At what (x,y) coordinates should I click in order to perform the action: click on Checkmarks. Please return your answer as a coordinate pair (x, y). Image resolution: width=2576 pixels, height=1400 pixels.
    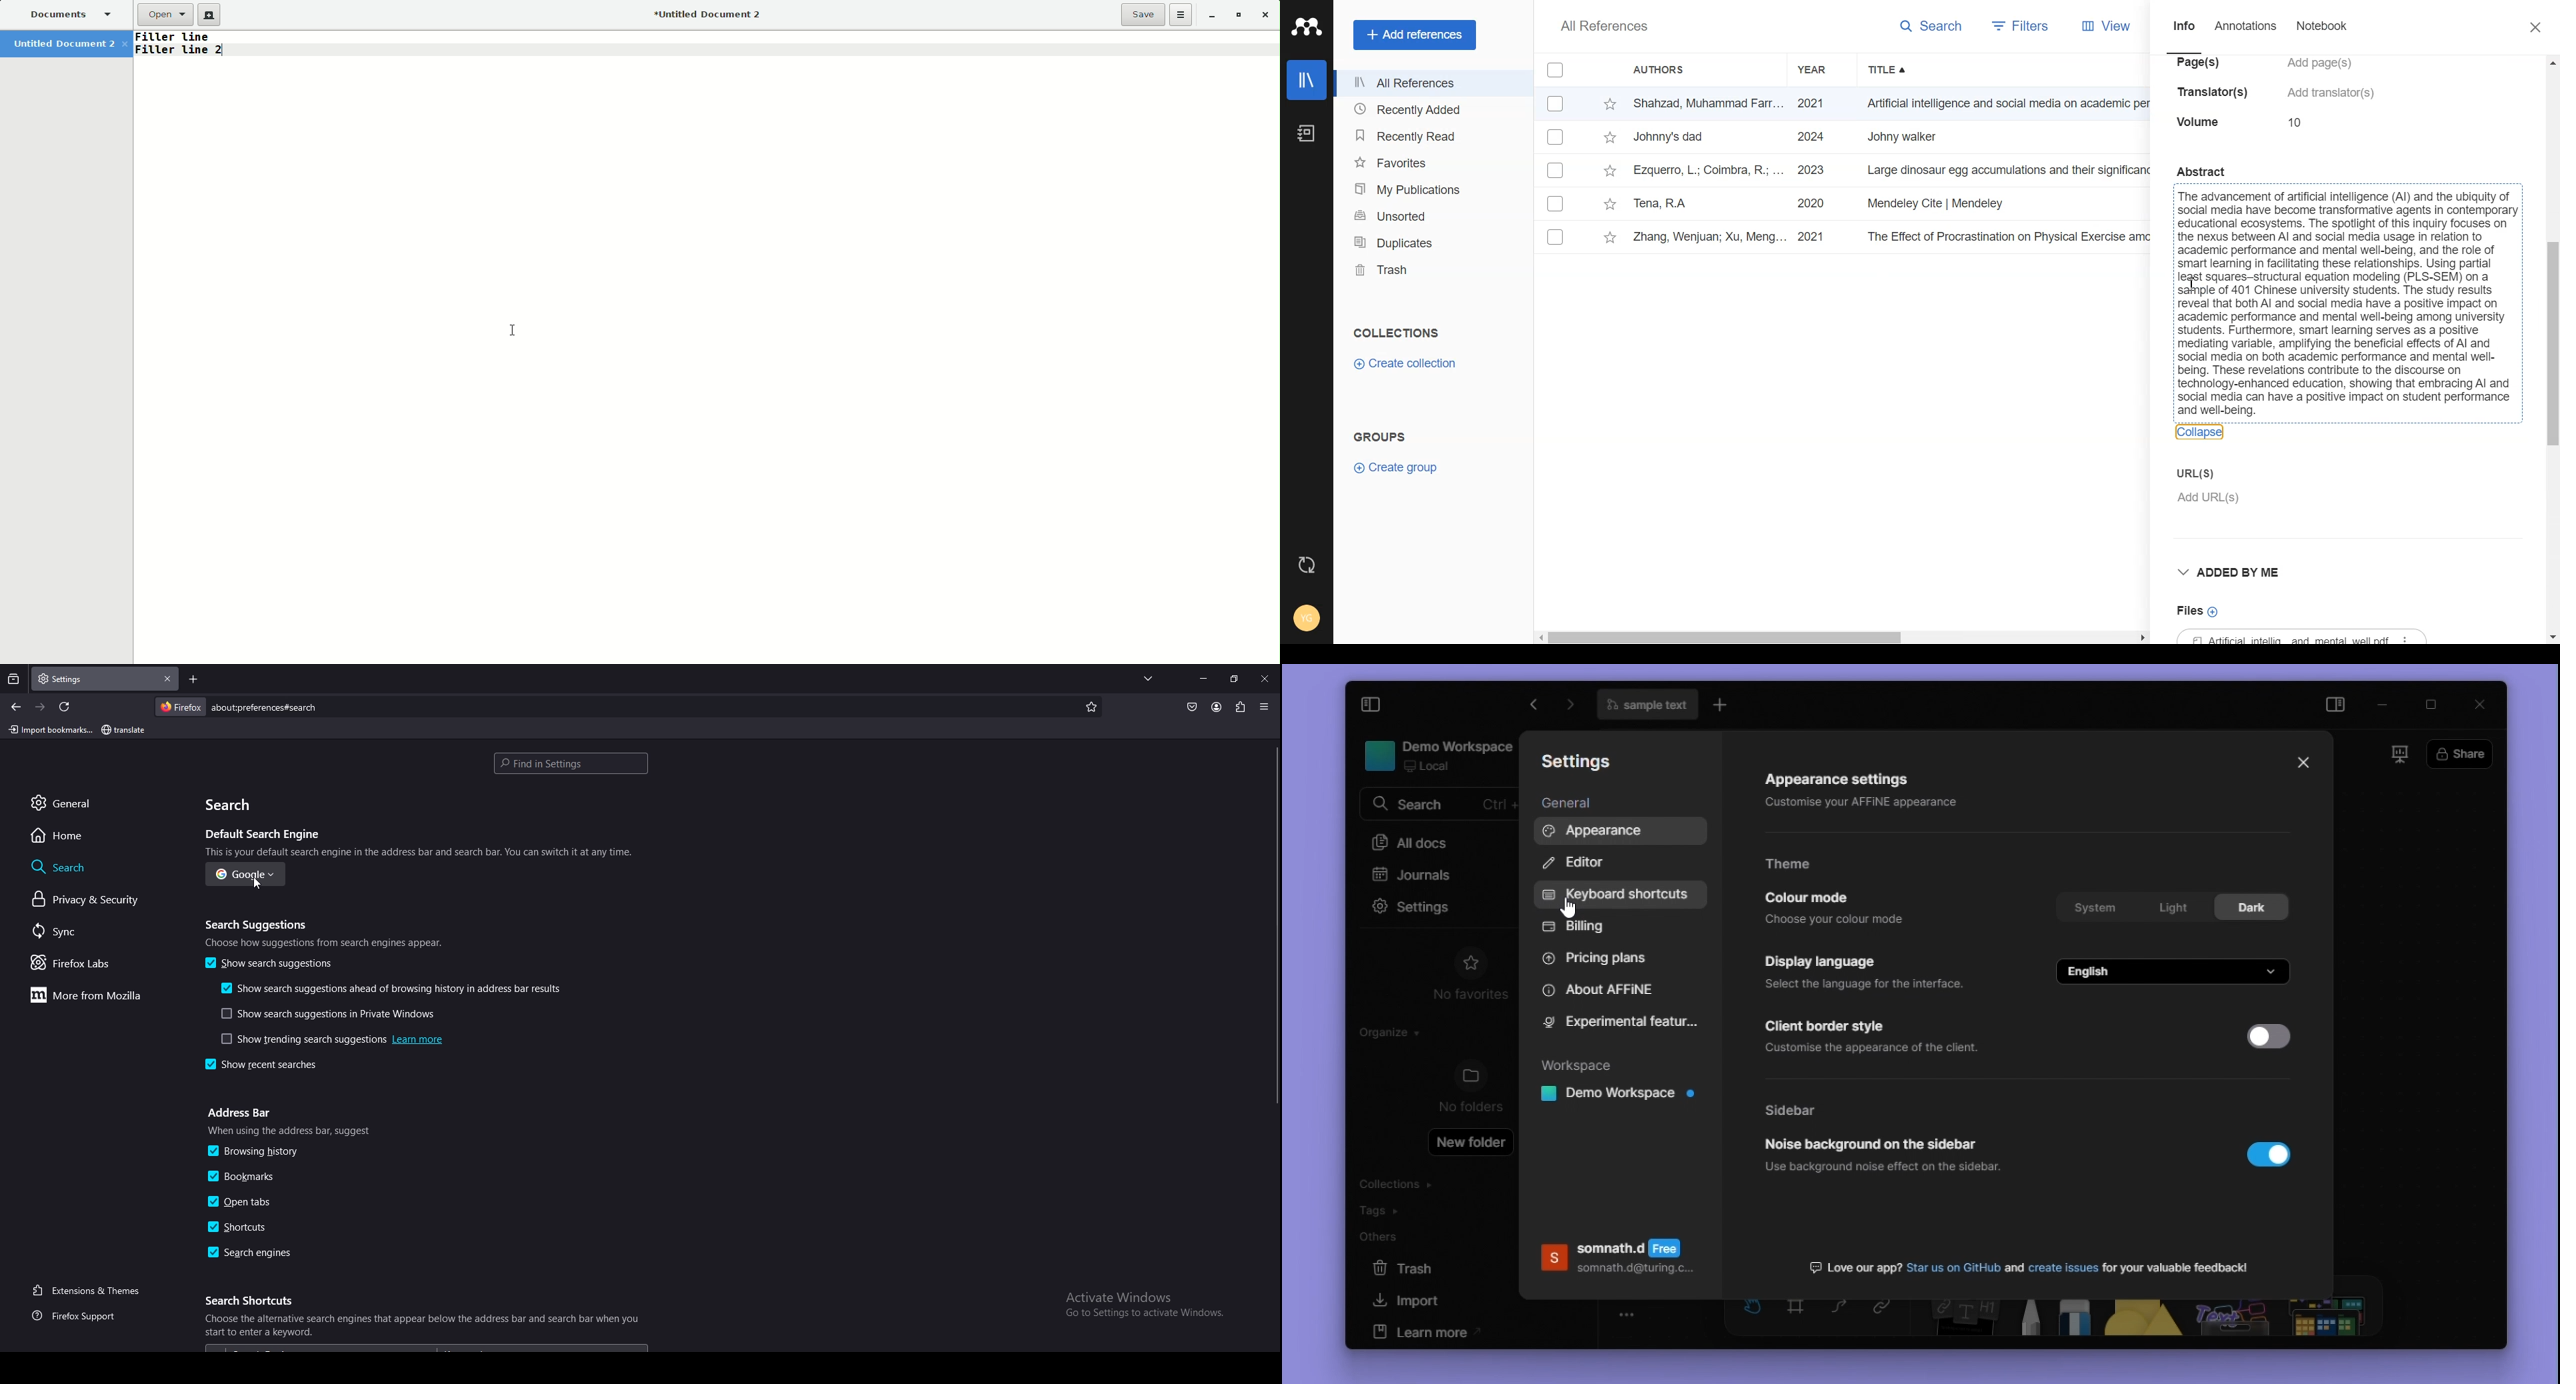
    Looking at the image, I should click on (1556, 237).